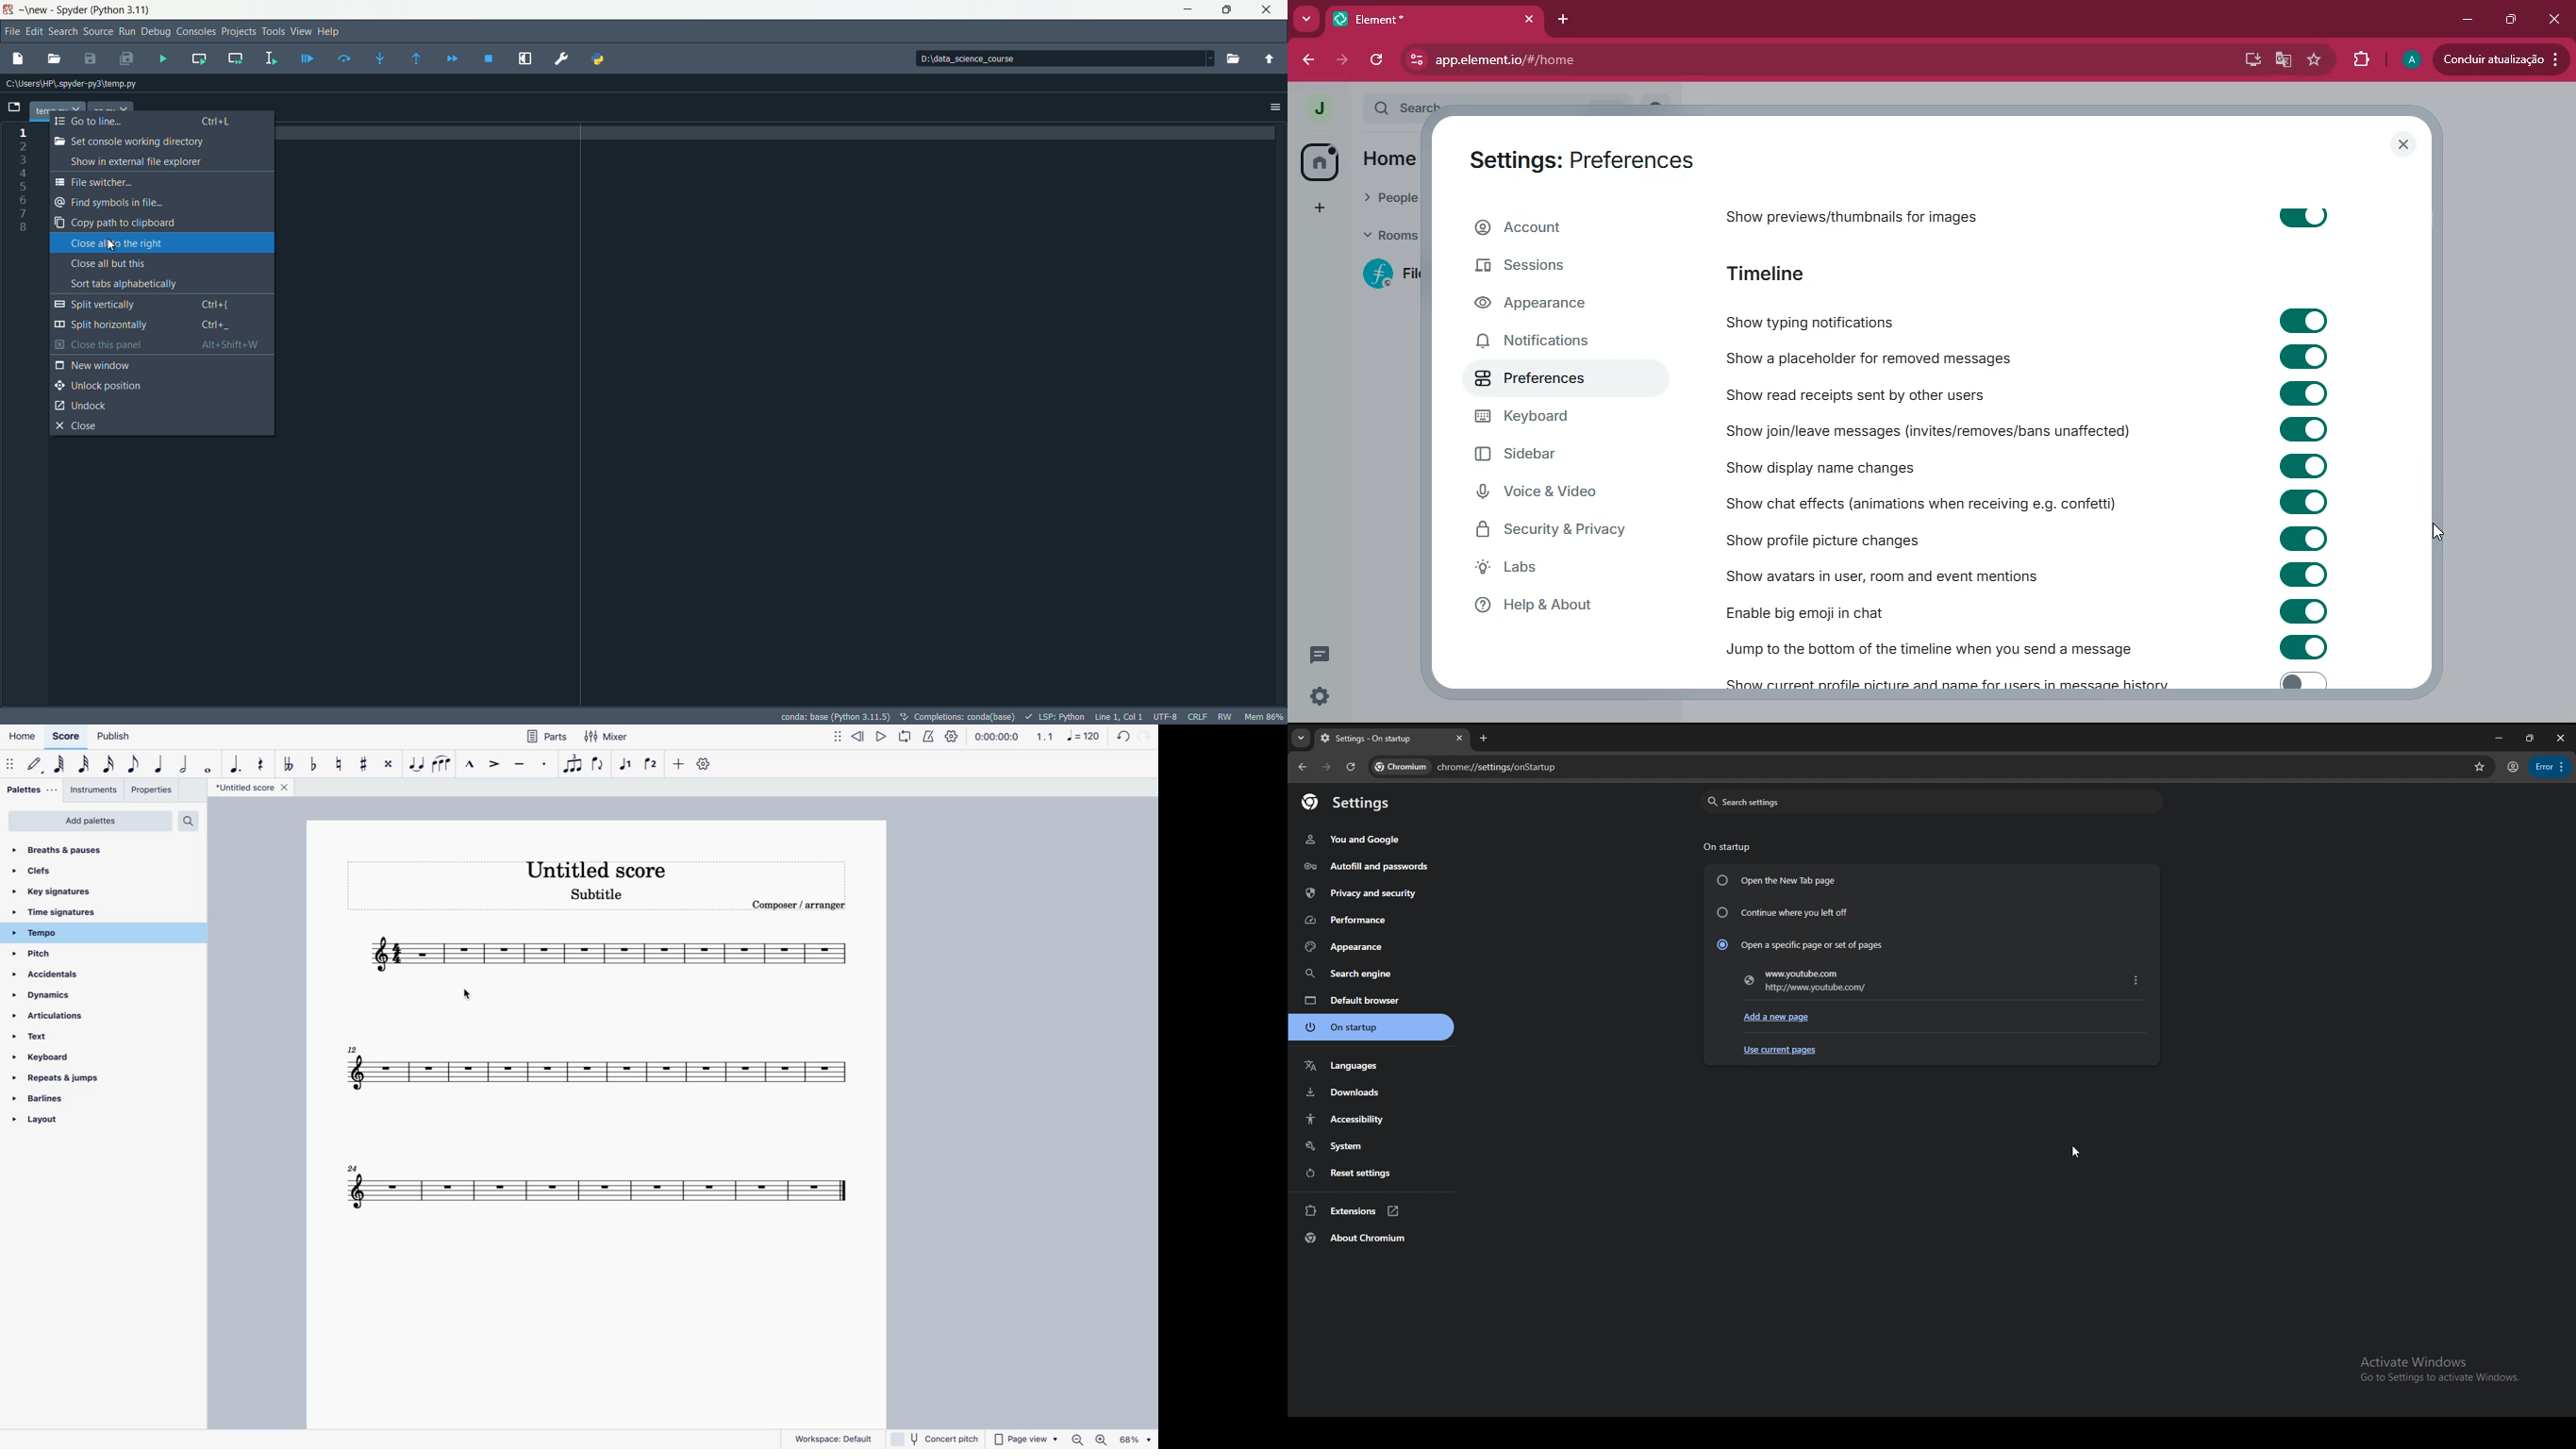  What do you see at coordinates (1857, 212) in the screenshot?
I see `show previews/thumbnails for images` at bounding box center [1857, 212].